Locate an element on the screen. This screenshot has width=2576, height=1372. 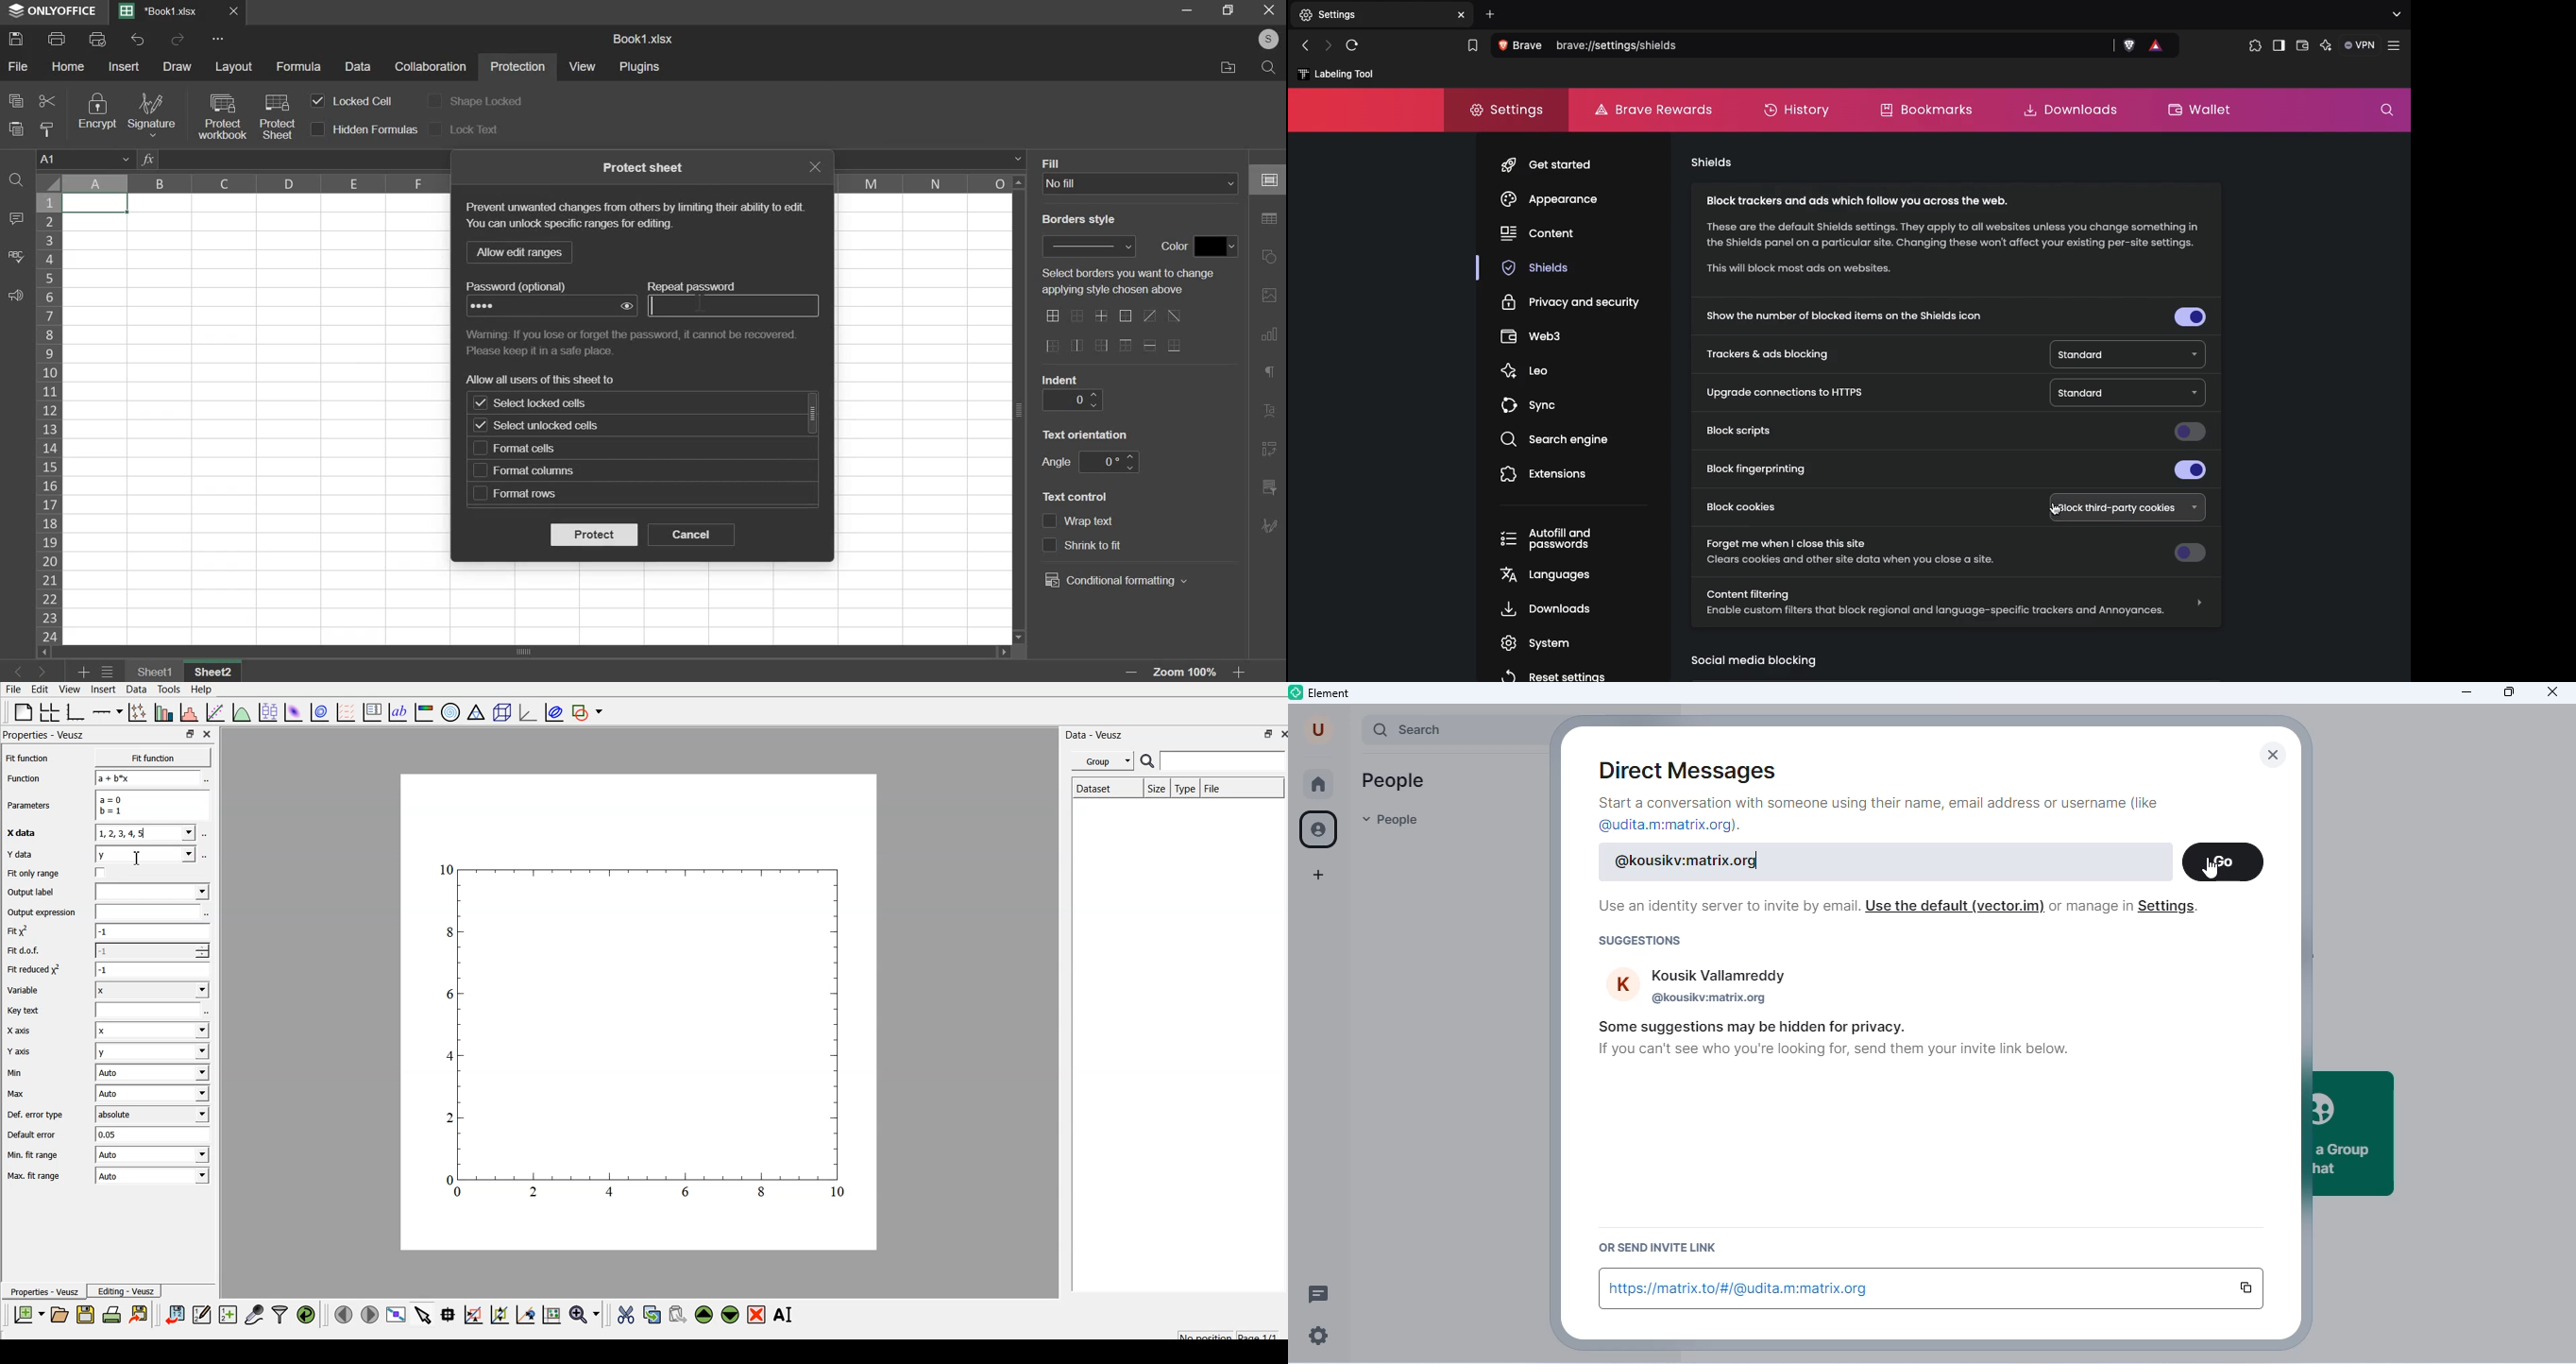
cell name is located at coordinates (86, 158).